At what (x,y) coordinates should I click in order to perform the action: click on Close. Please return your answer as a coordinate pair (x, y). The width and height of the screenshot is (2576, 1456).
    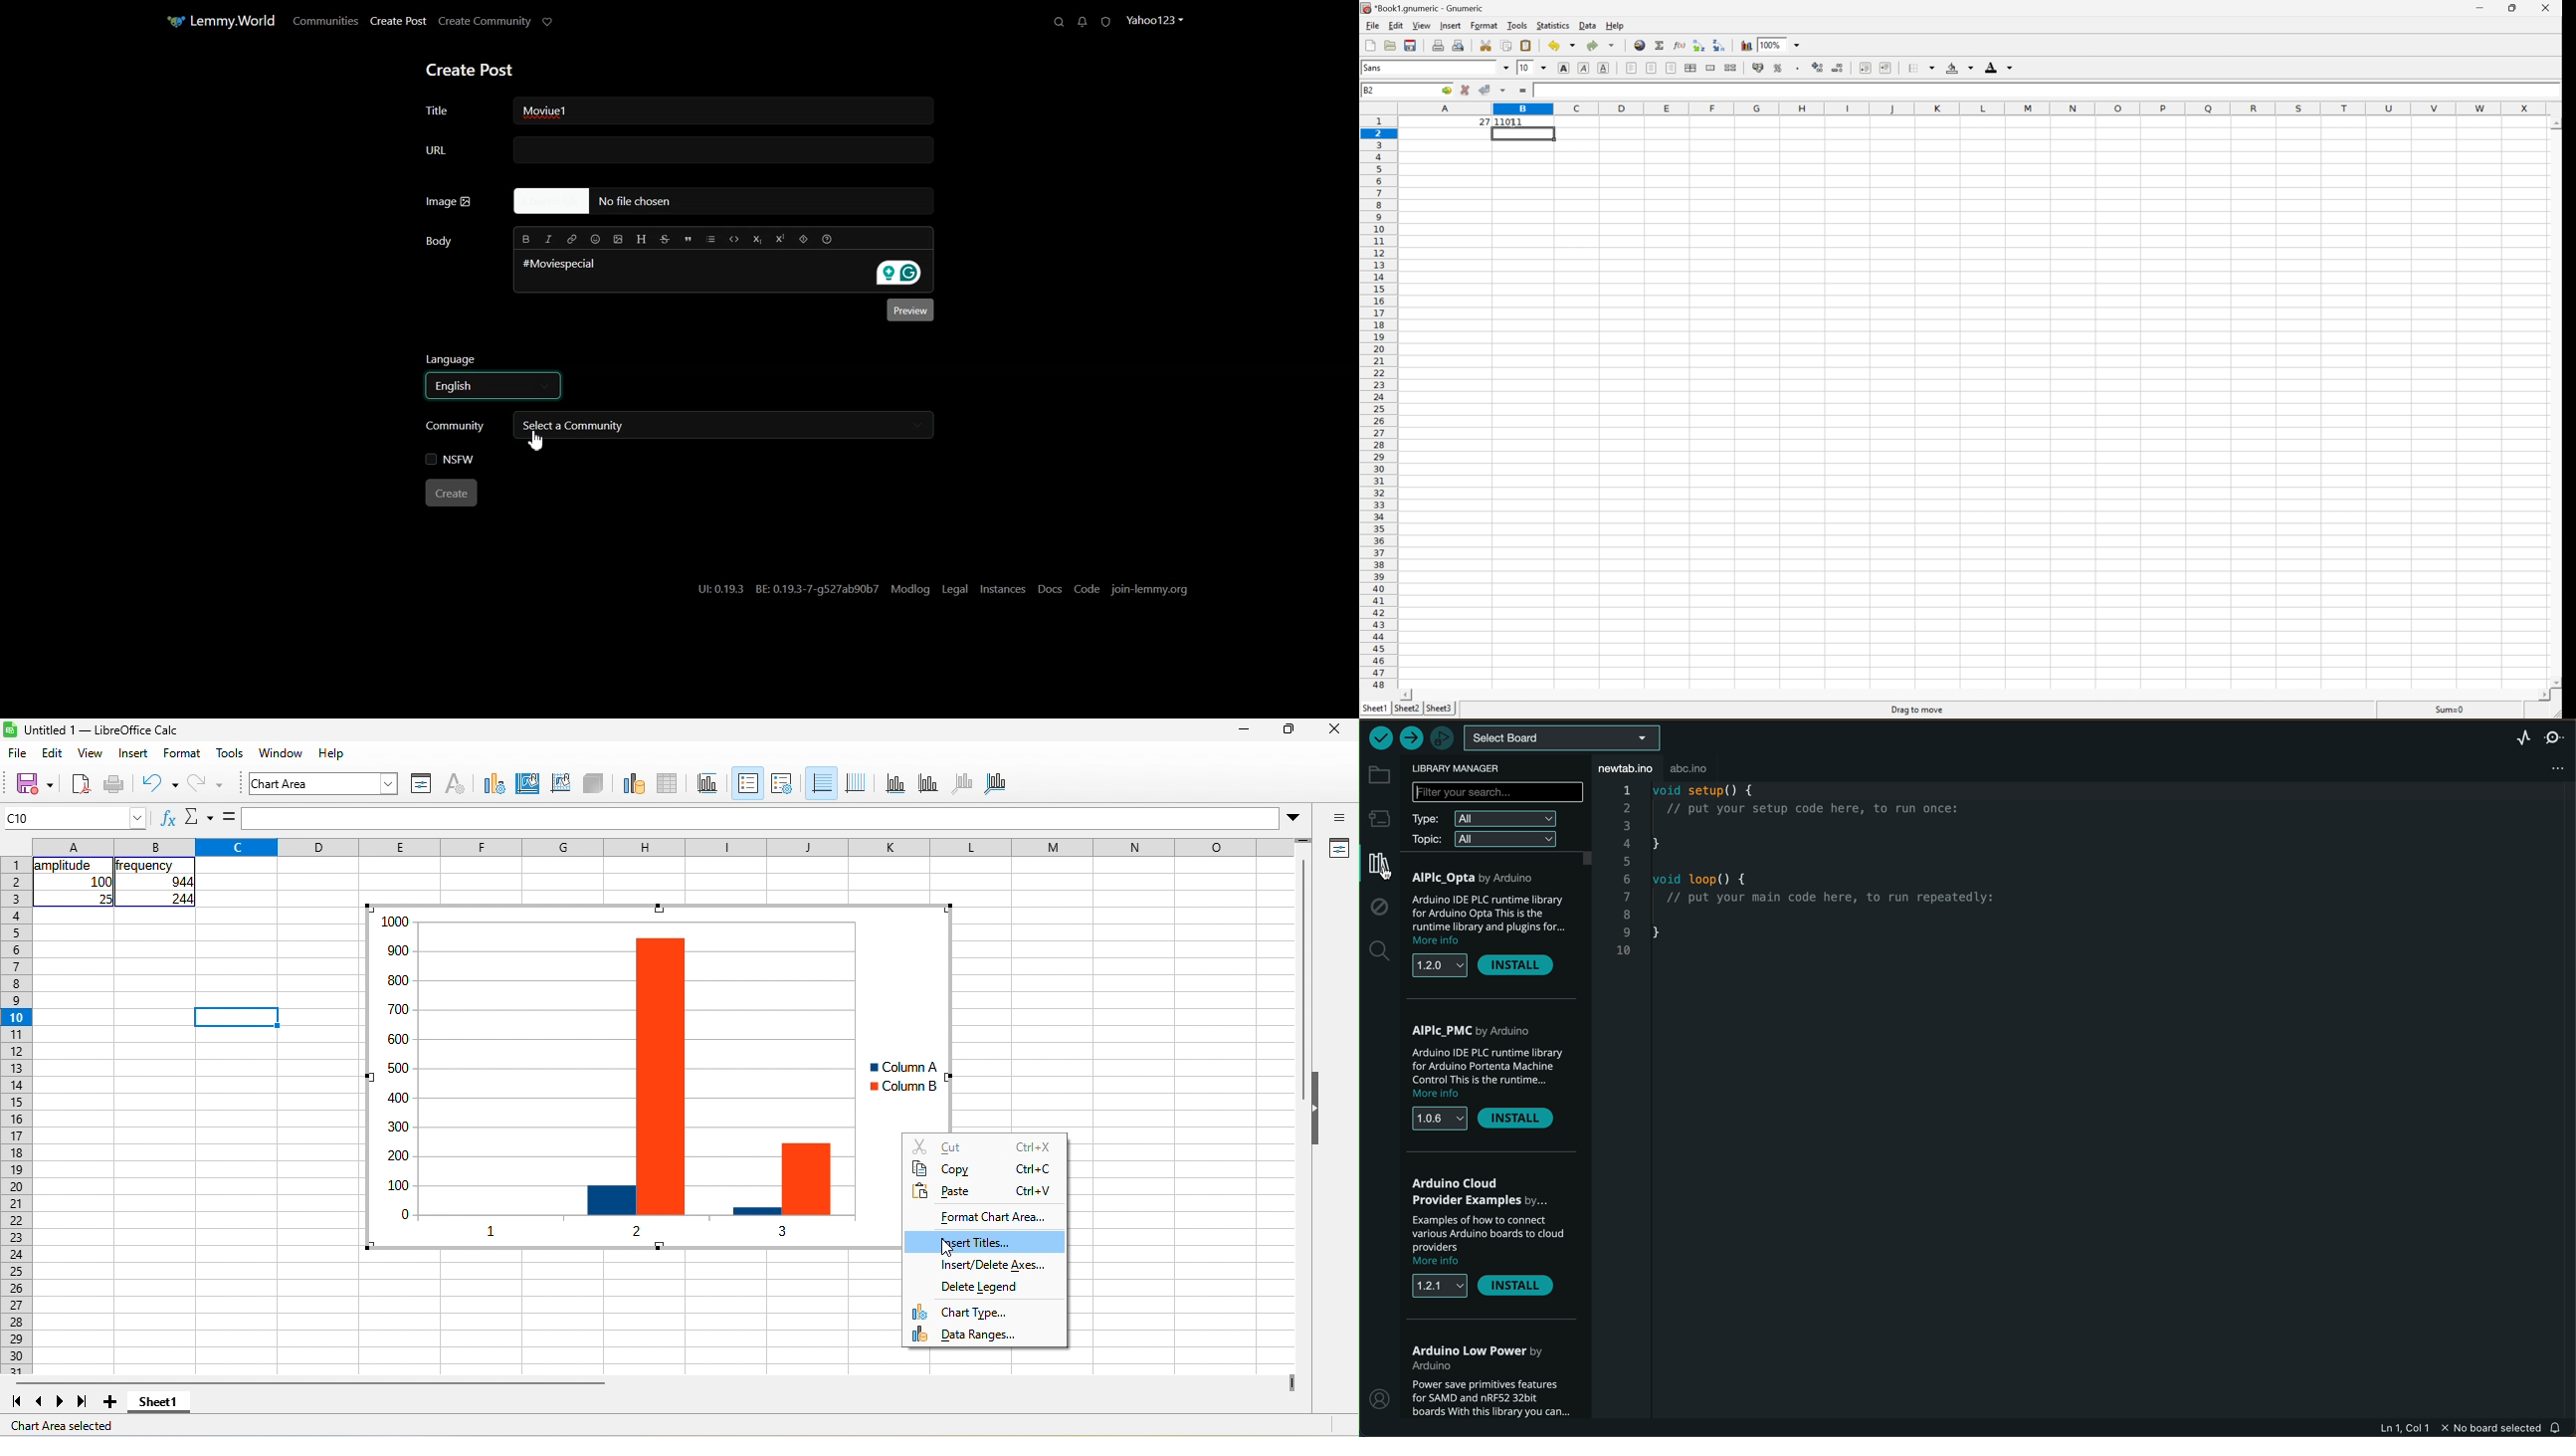
    Looking at the image, I should click on (2545, 7).